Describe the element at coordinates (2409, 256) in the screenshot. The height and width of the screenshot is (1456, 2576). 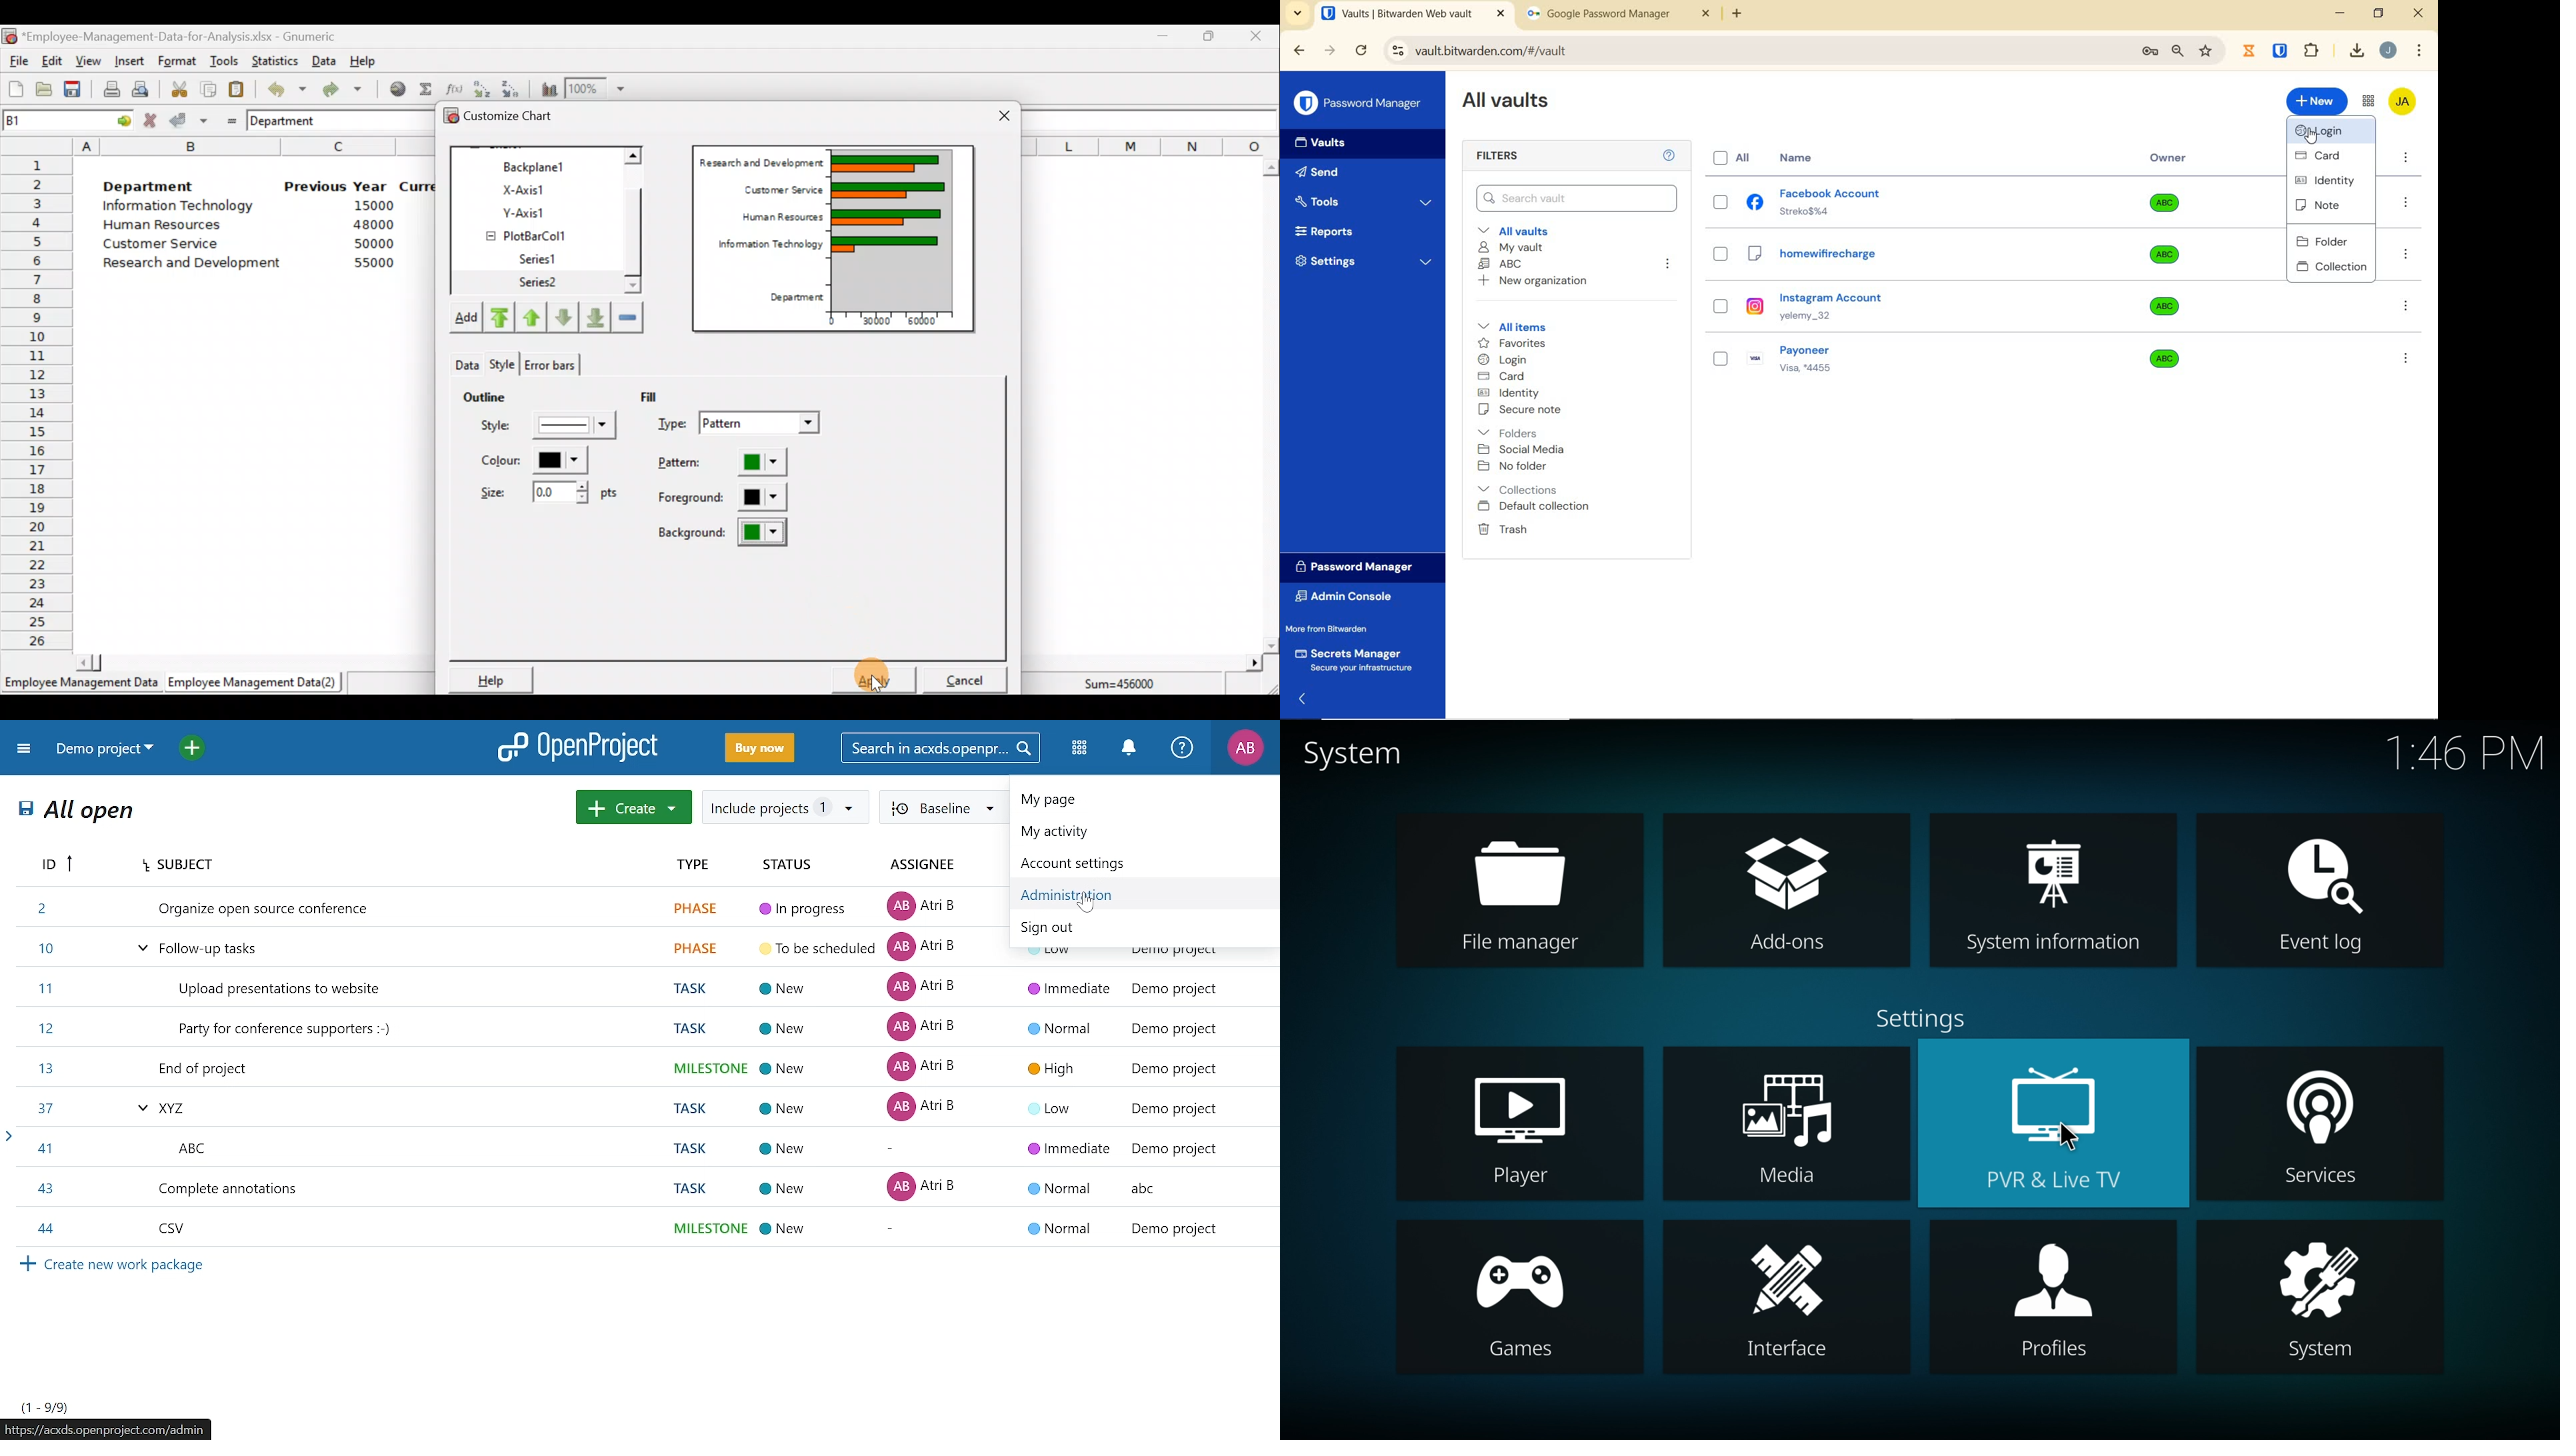
I see `option` at that location.